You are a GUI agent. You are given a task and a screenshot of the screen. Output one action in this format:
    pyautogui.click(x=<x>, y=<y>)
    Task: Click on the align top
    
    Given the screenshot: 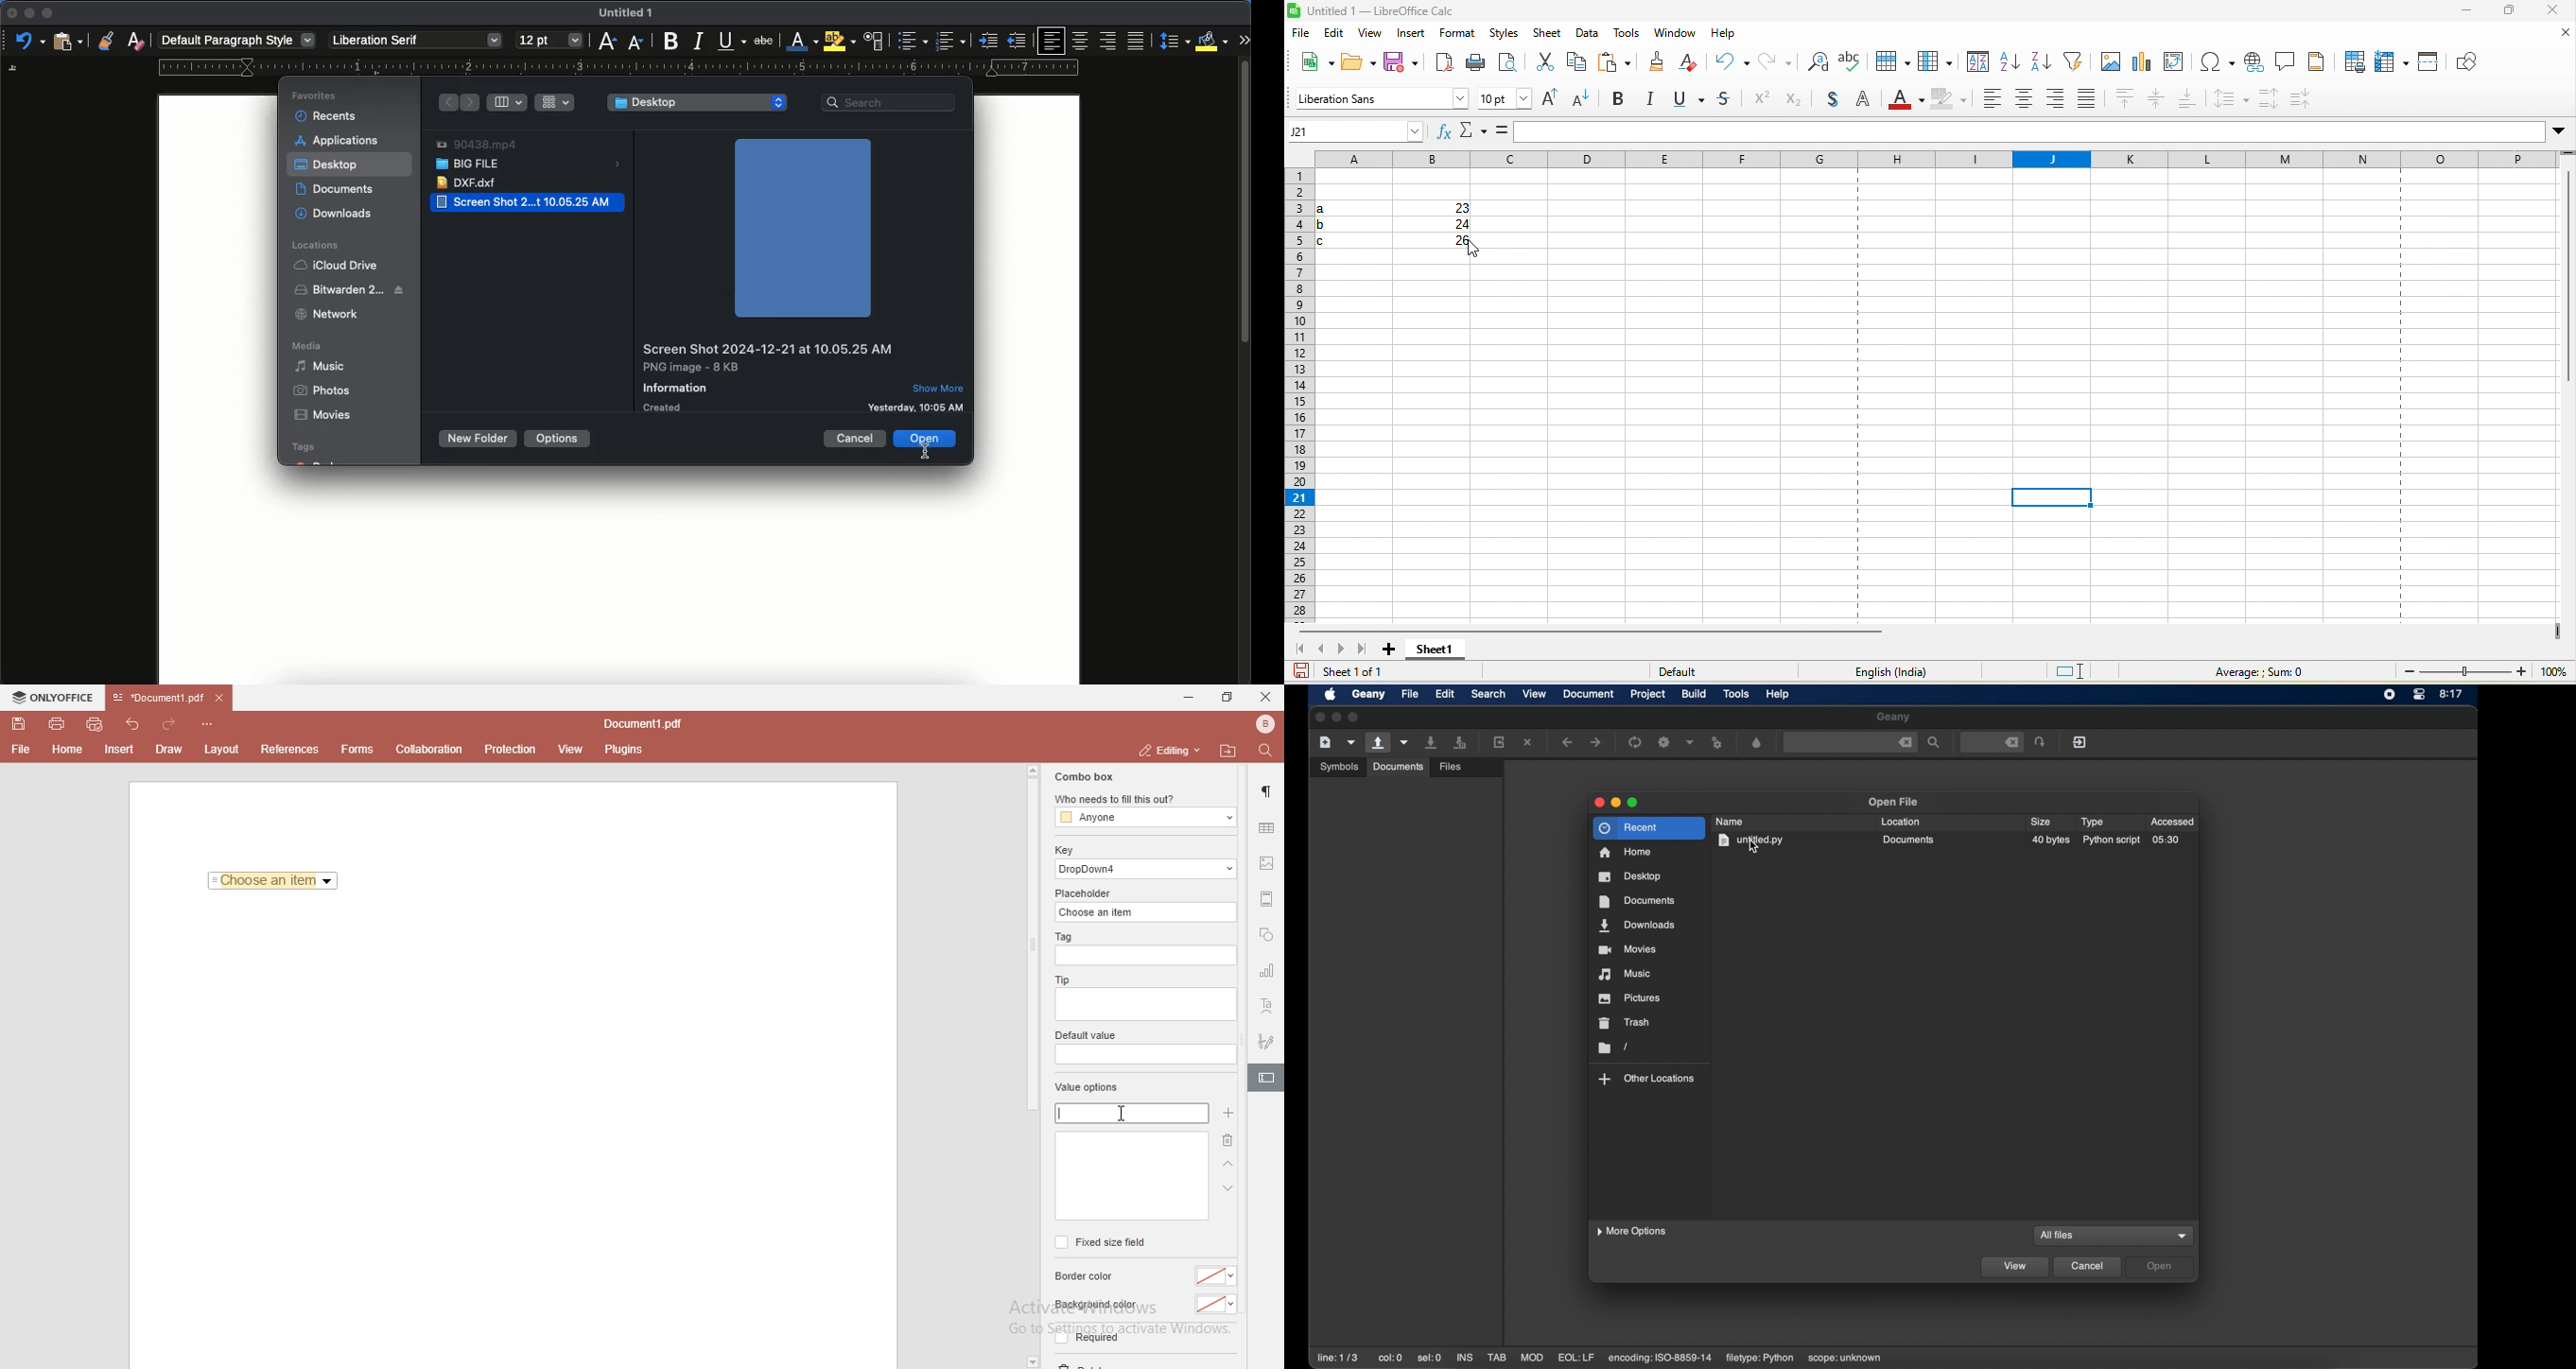 What is the action you would take?
    pyautogui.click(x=2124, y=99)
    